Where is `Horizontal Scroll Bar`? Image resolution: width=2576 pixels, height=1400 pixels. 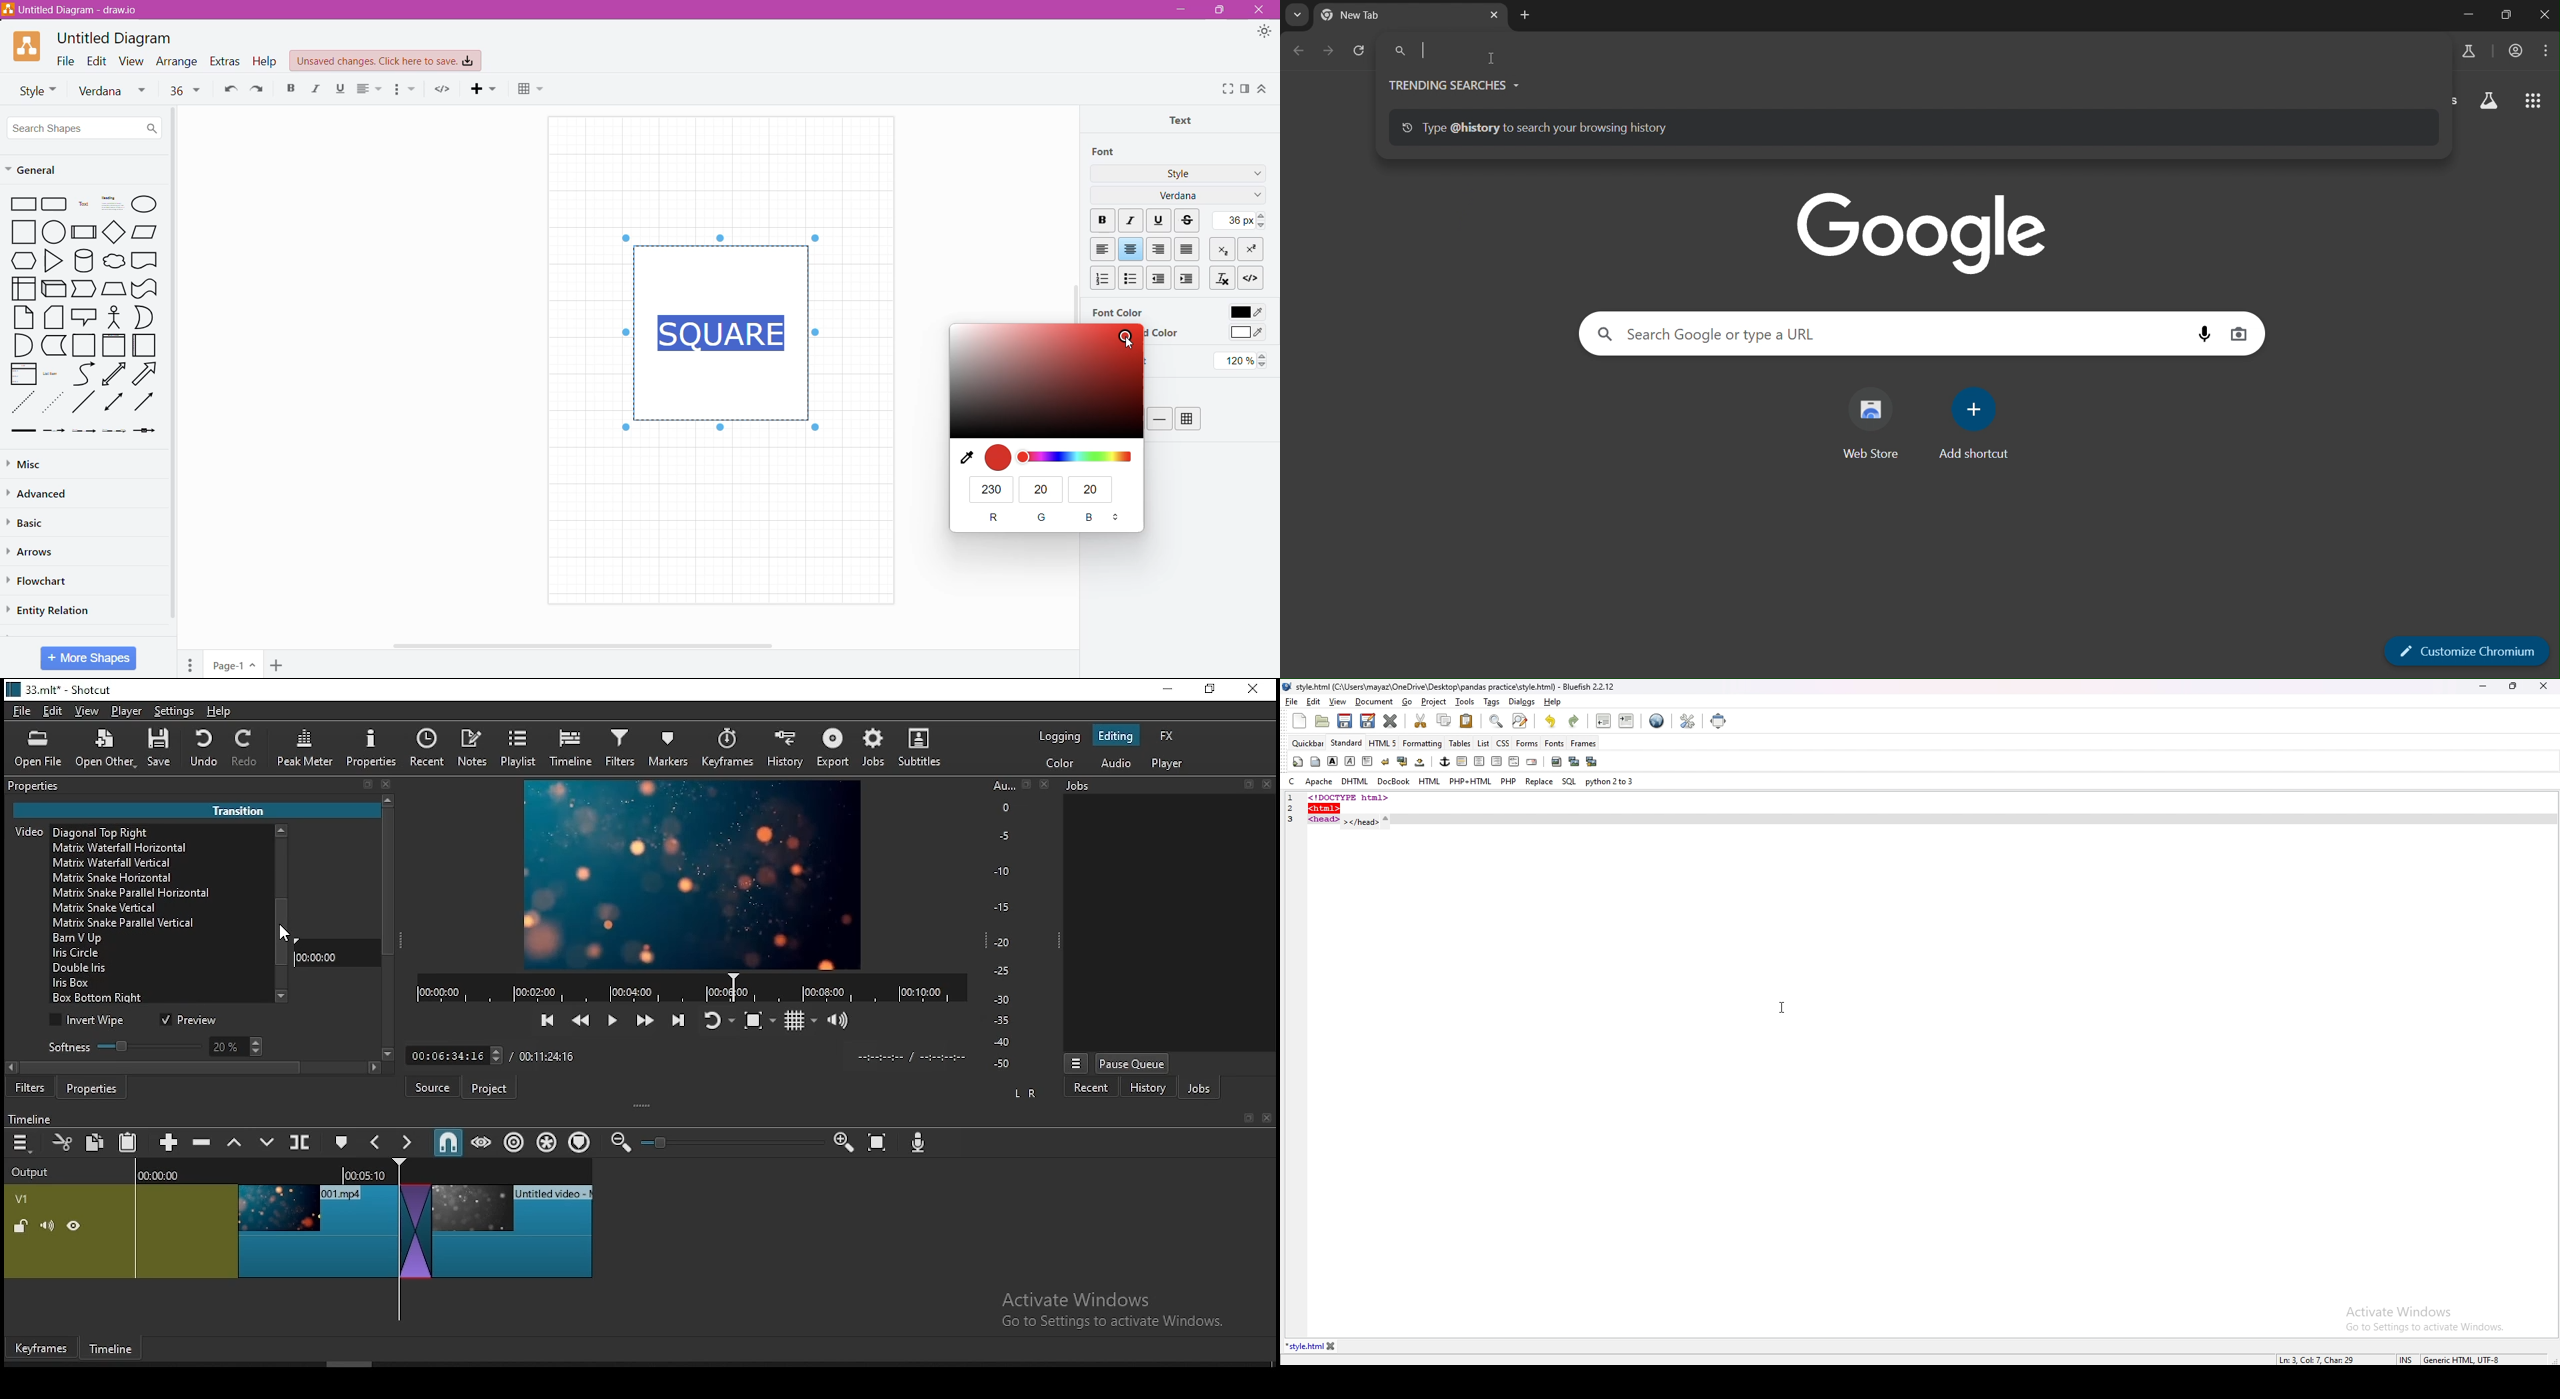
Horizontal Scroll Bar is located at coordinates (589, 646).